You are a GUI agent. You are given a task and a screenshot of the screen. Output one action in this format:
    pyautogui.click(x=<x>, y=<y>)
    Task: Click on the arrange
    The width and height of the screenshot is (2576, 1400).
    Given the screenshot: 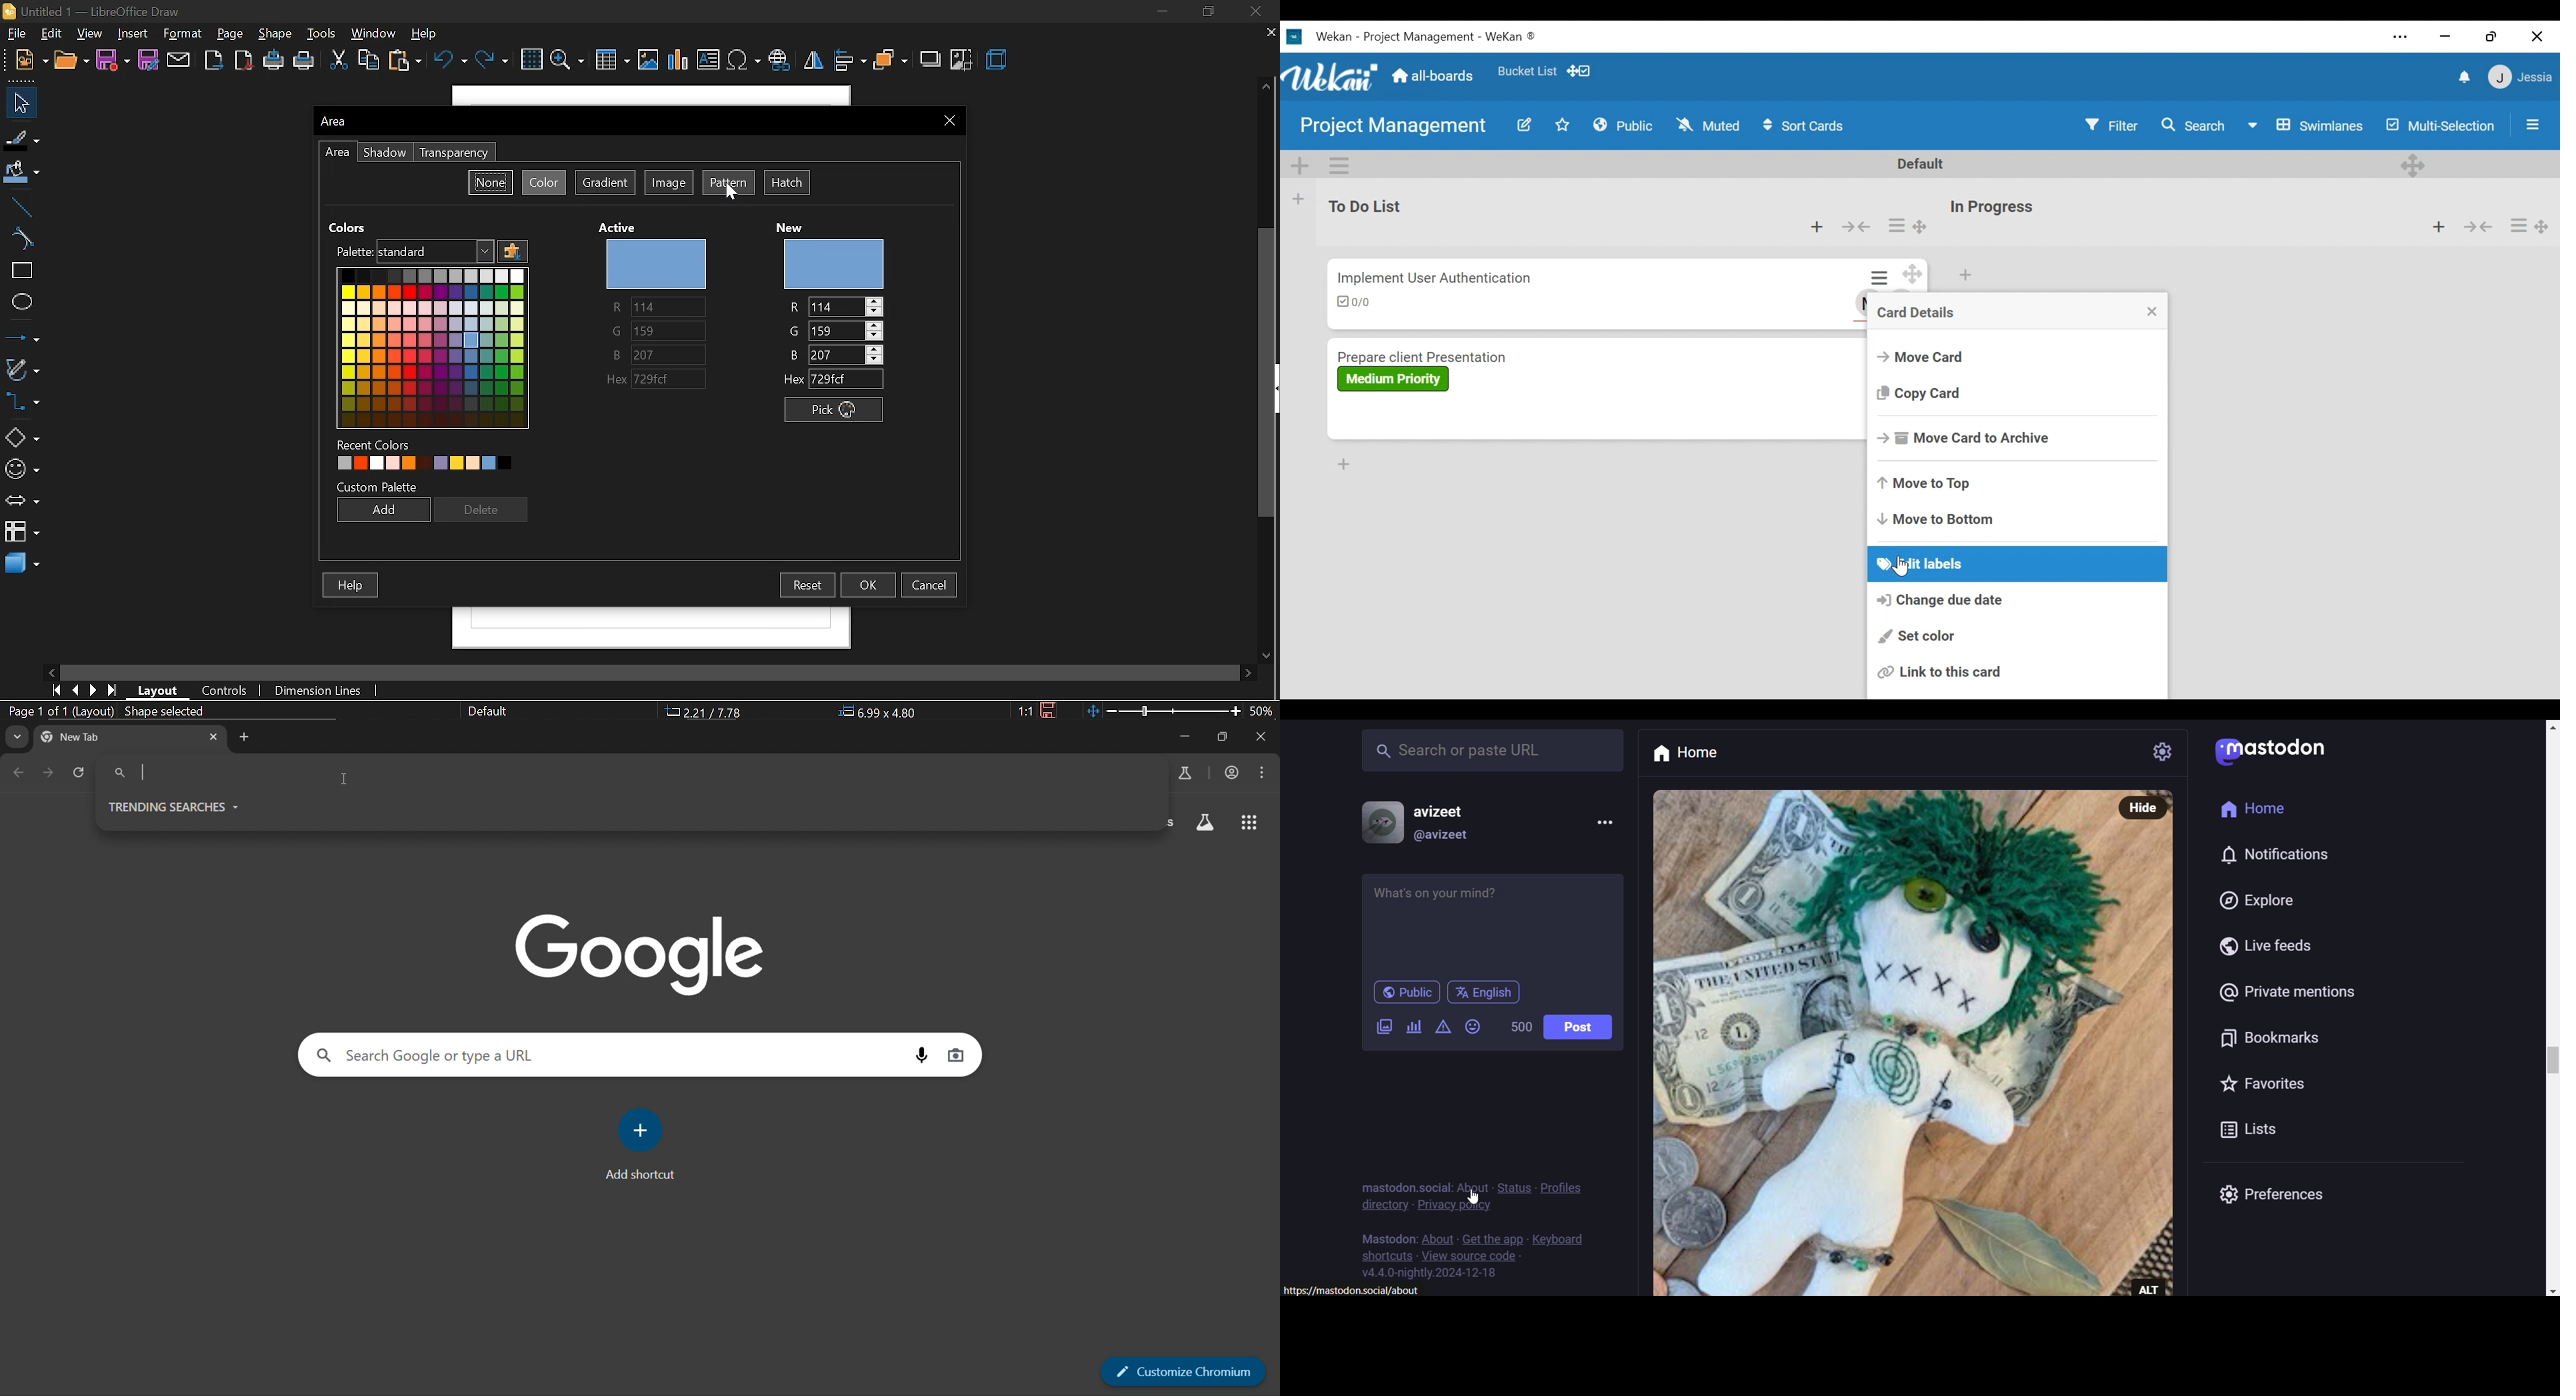 What is the action you would take?
    pyautogui.click(x=890, y=61)
    